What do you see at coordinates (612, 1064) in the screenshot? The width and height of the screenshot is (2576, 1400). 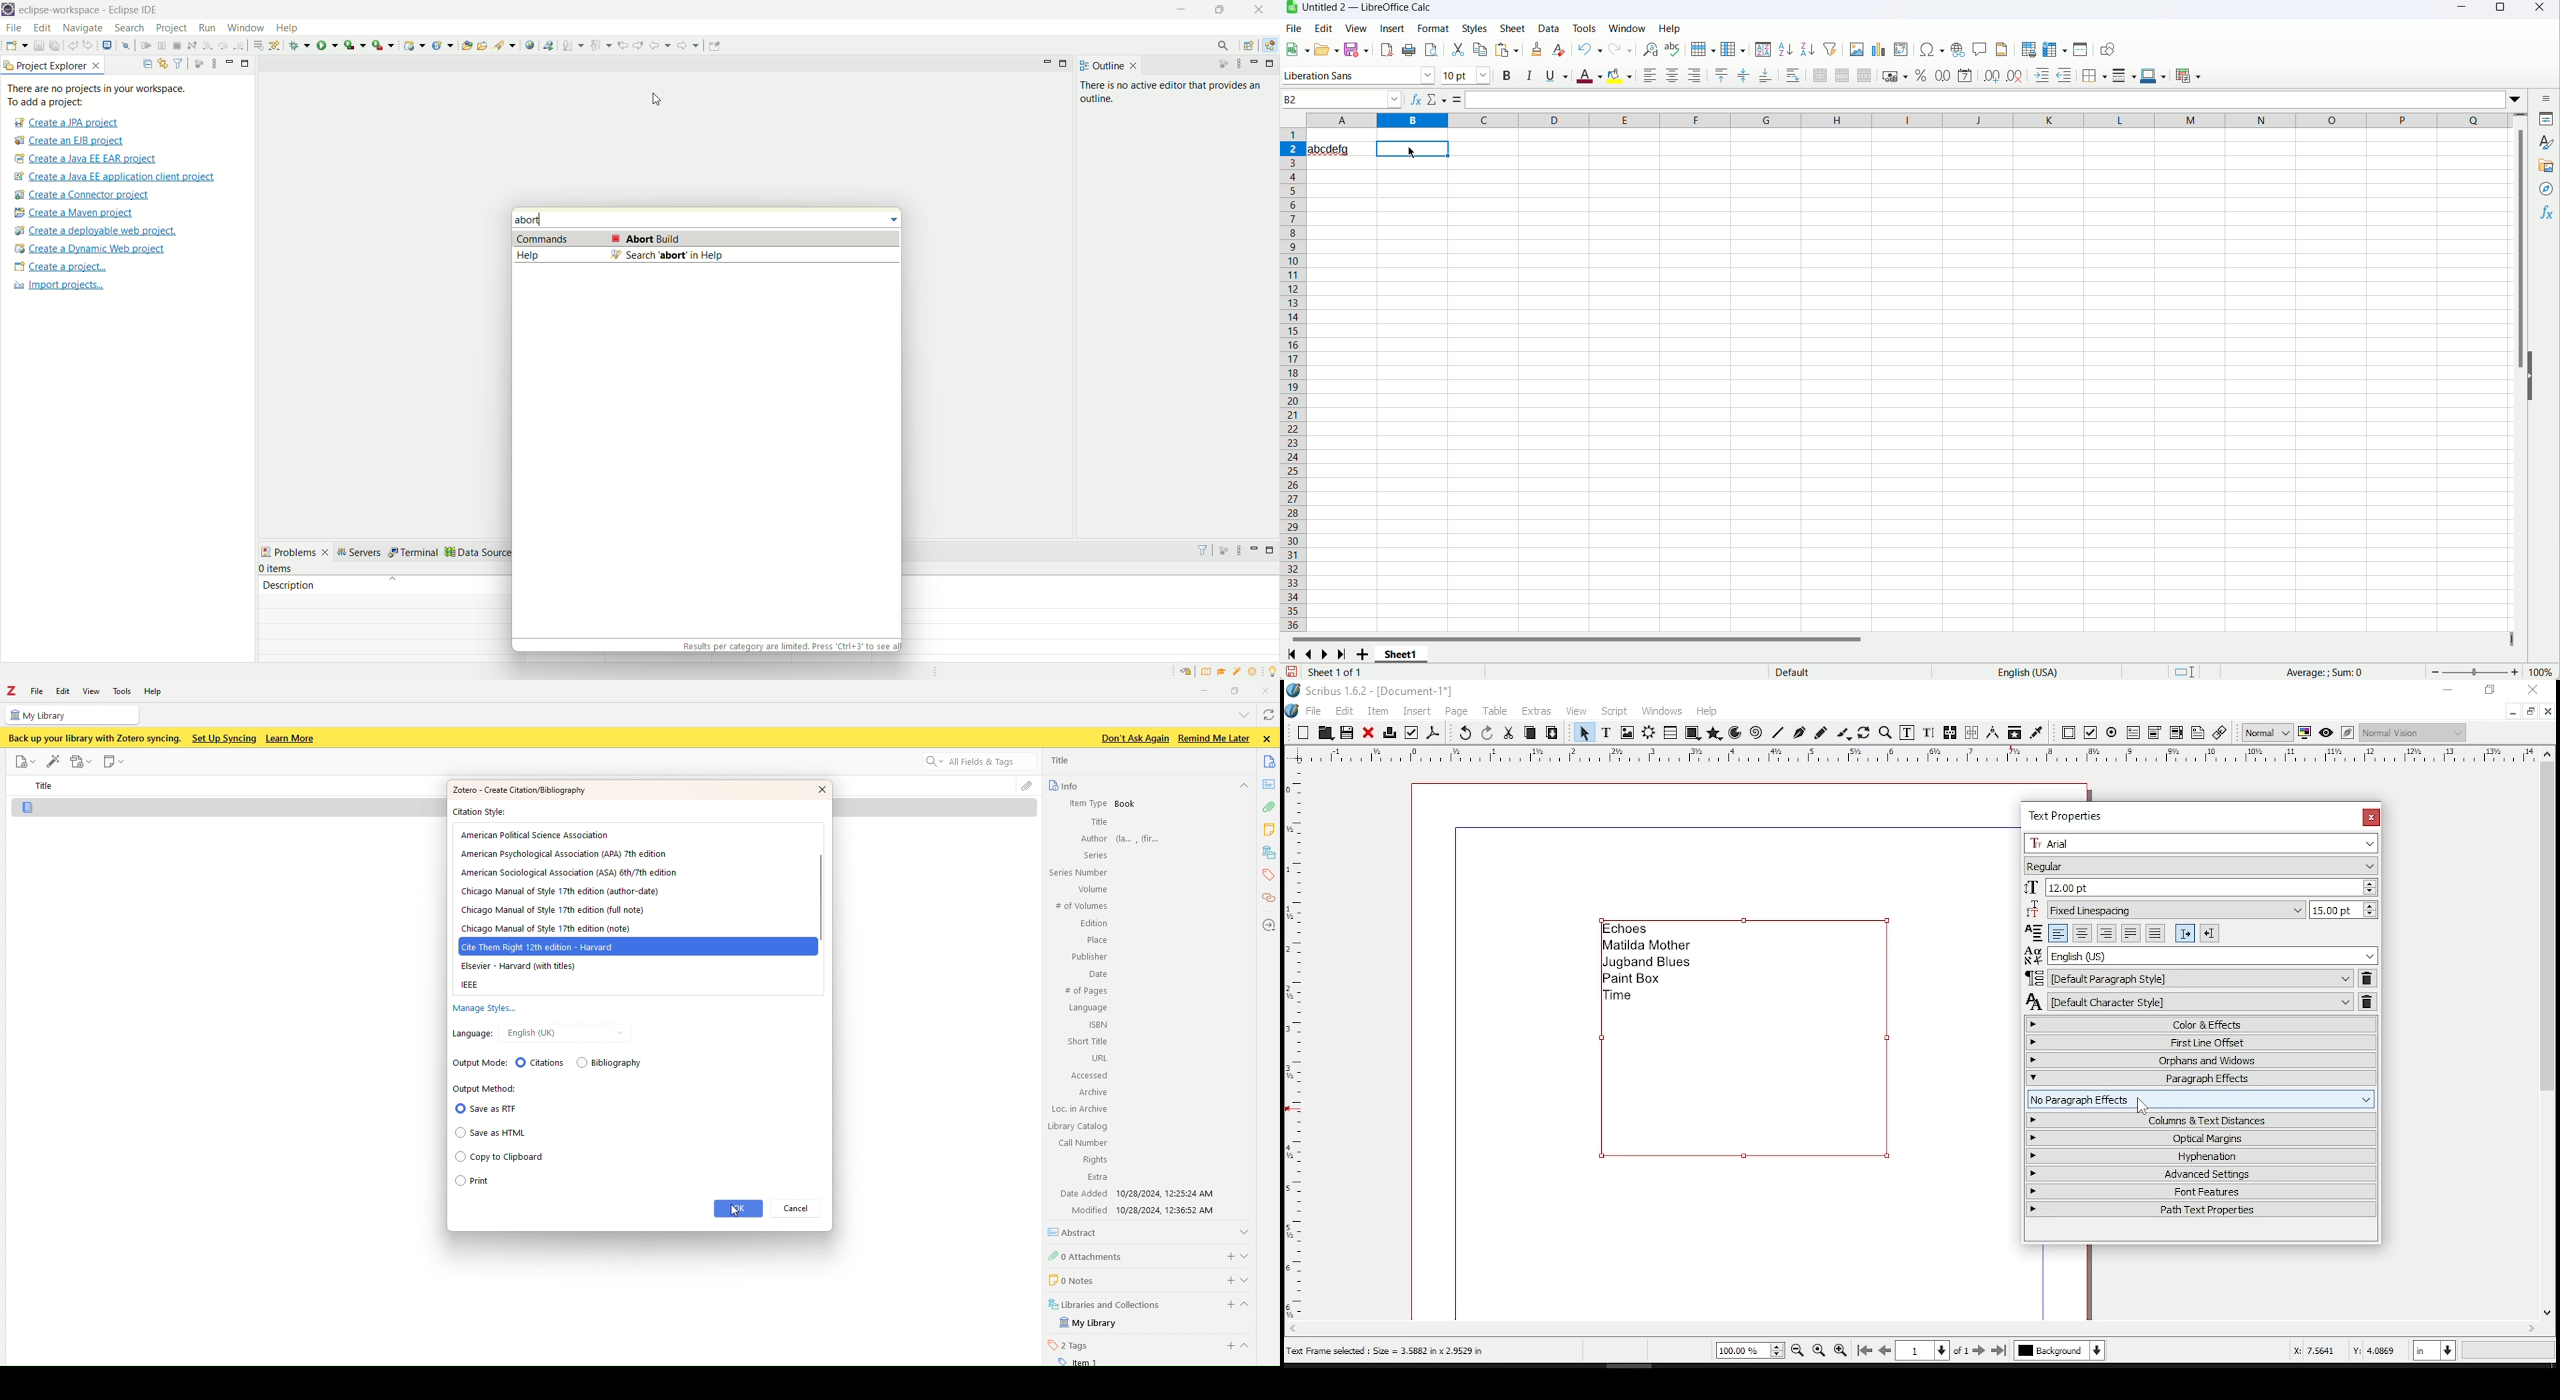 I see `() Bibliography` at bounding box center [612, 1064].